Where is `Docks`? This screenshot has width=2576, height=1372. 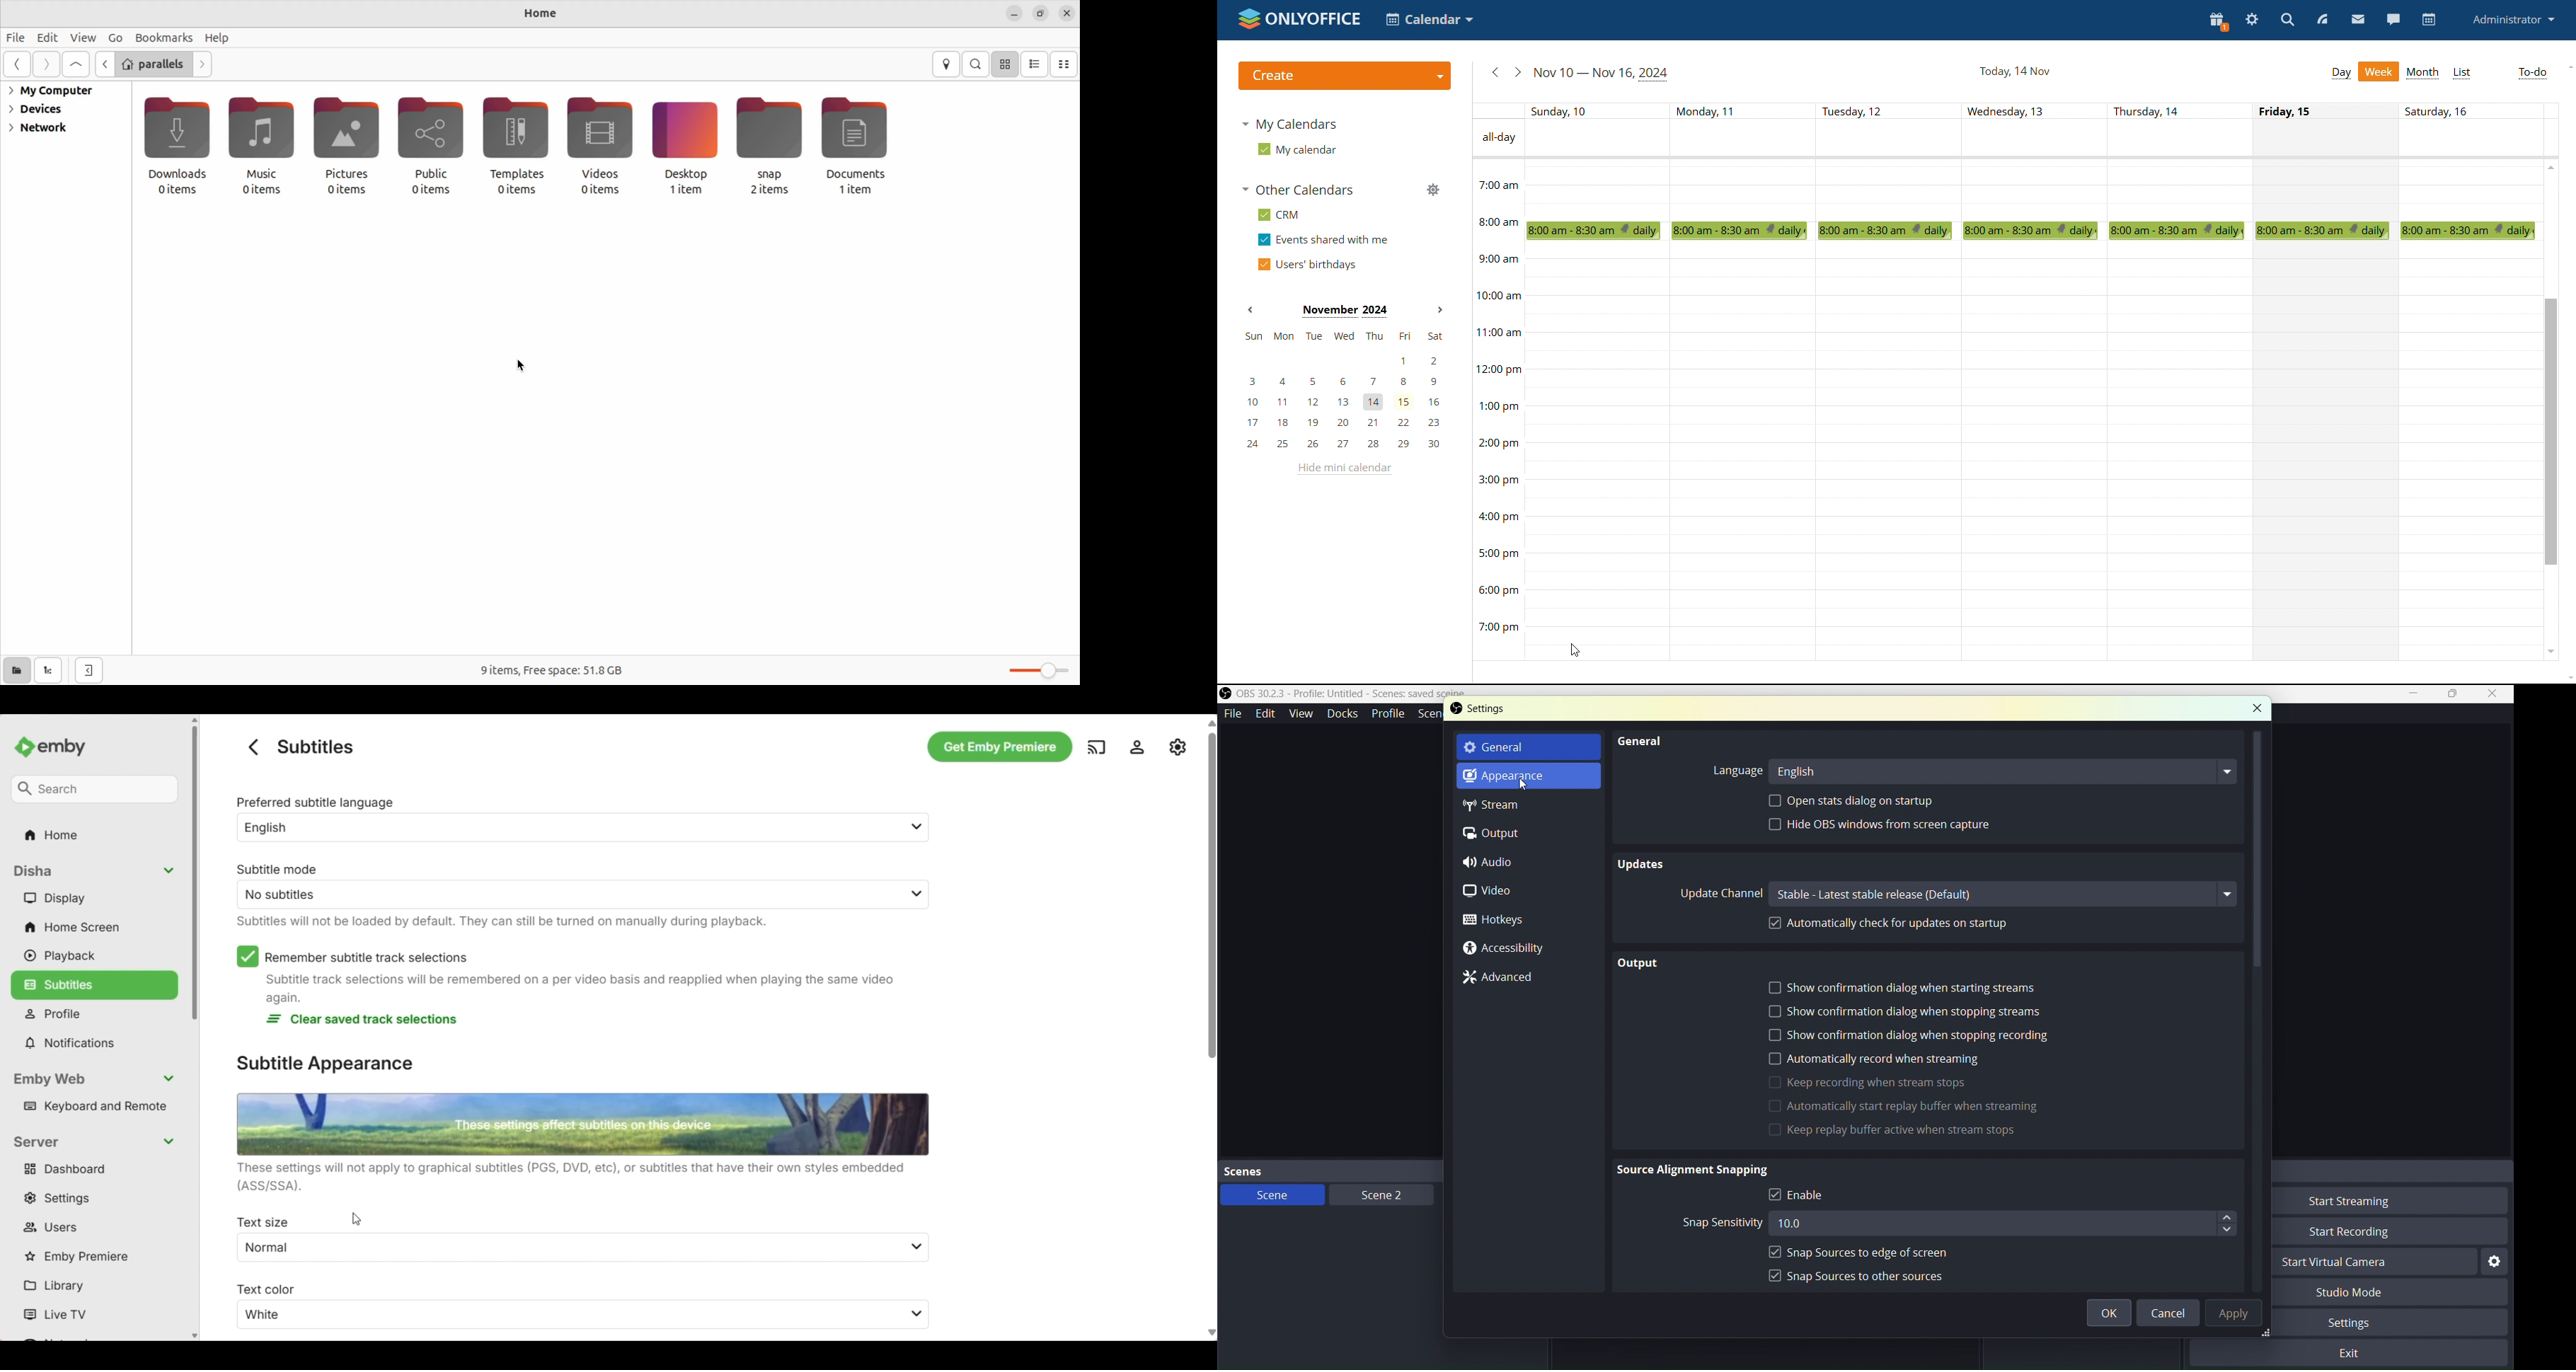 Docks is located at coordinates (1341, 713).